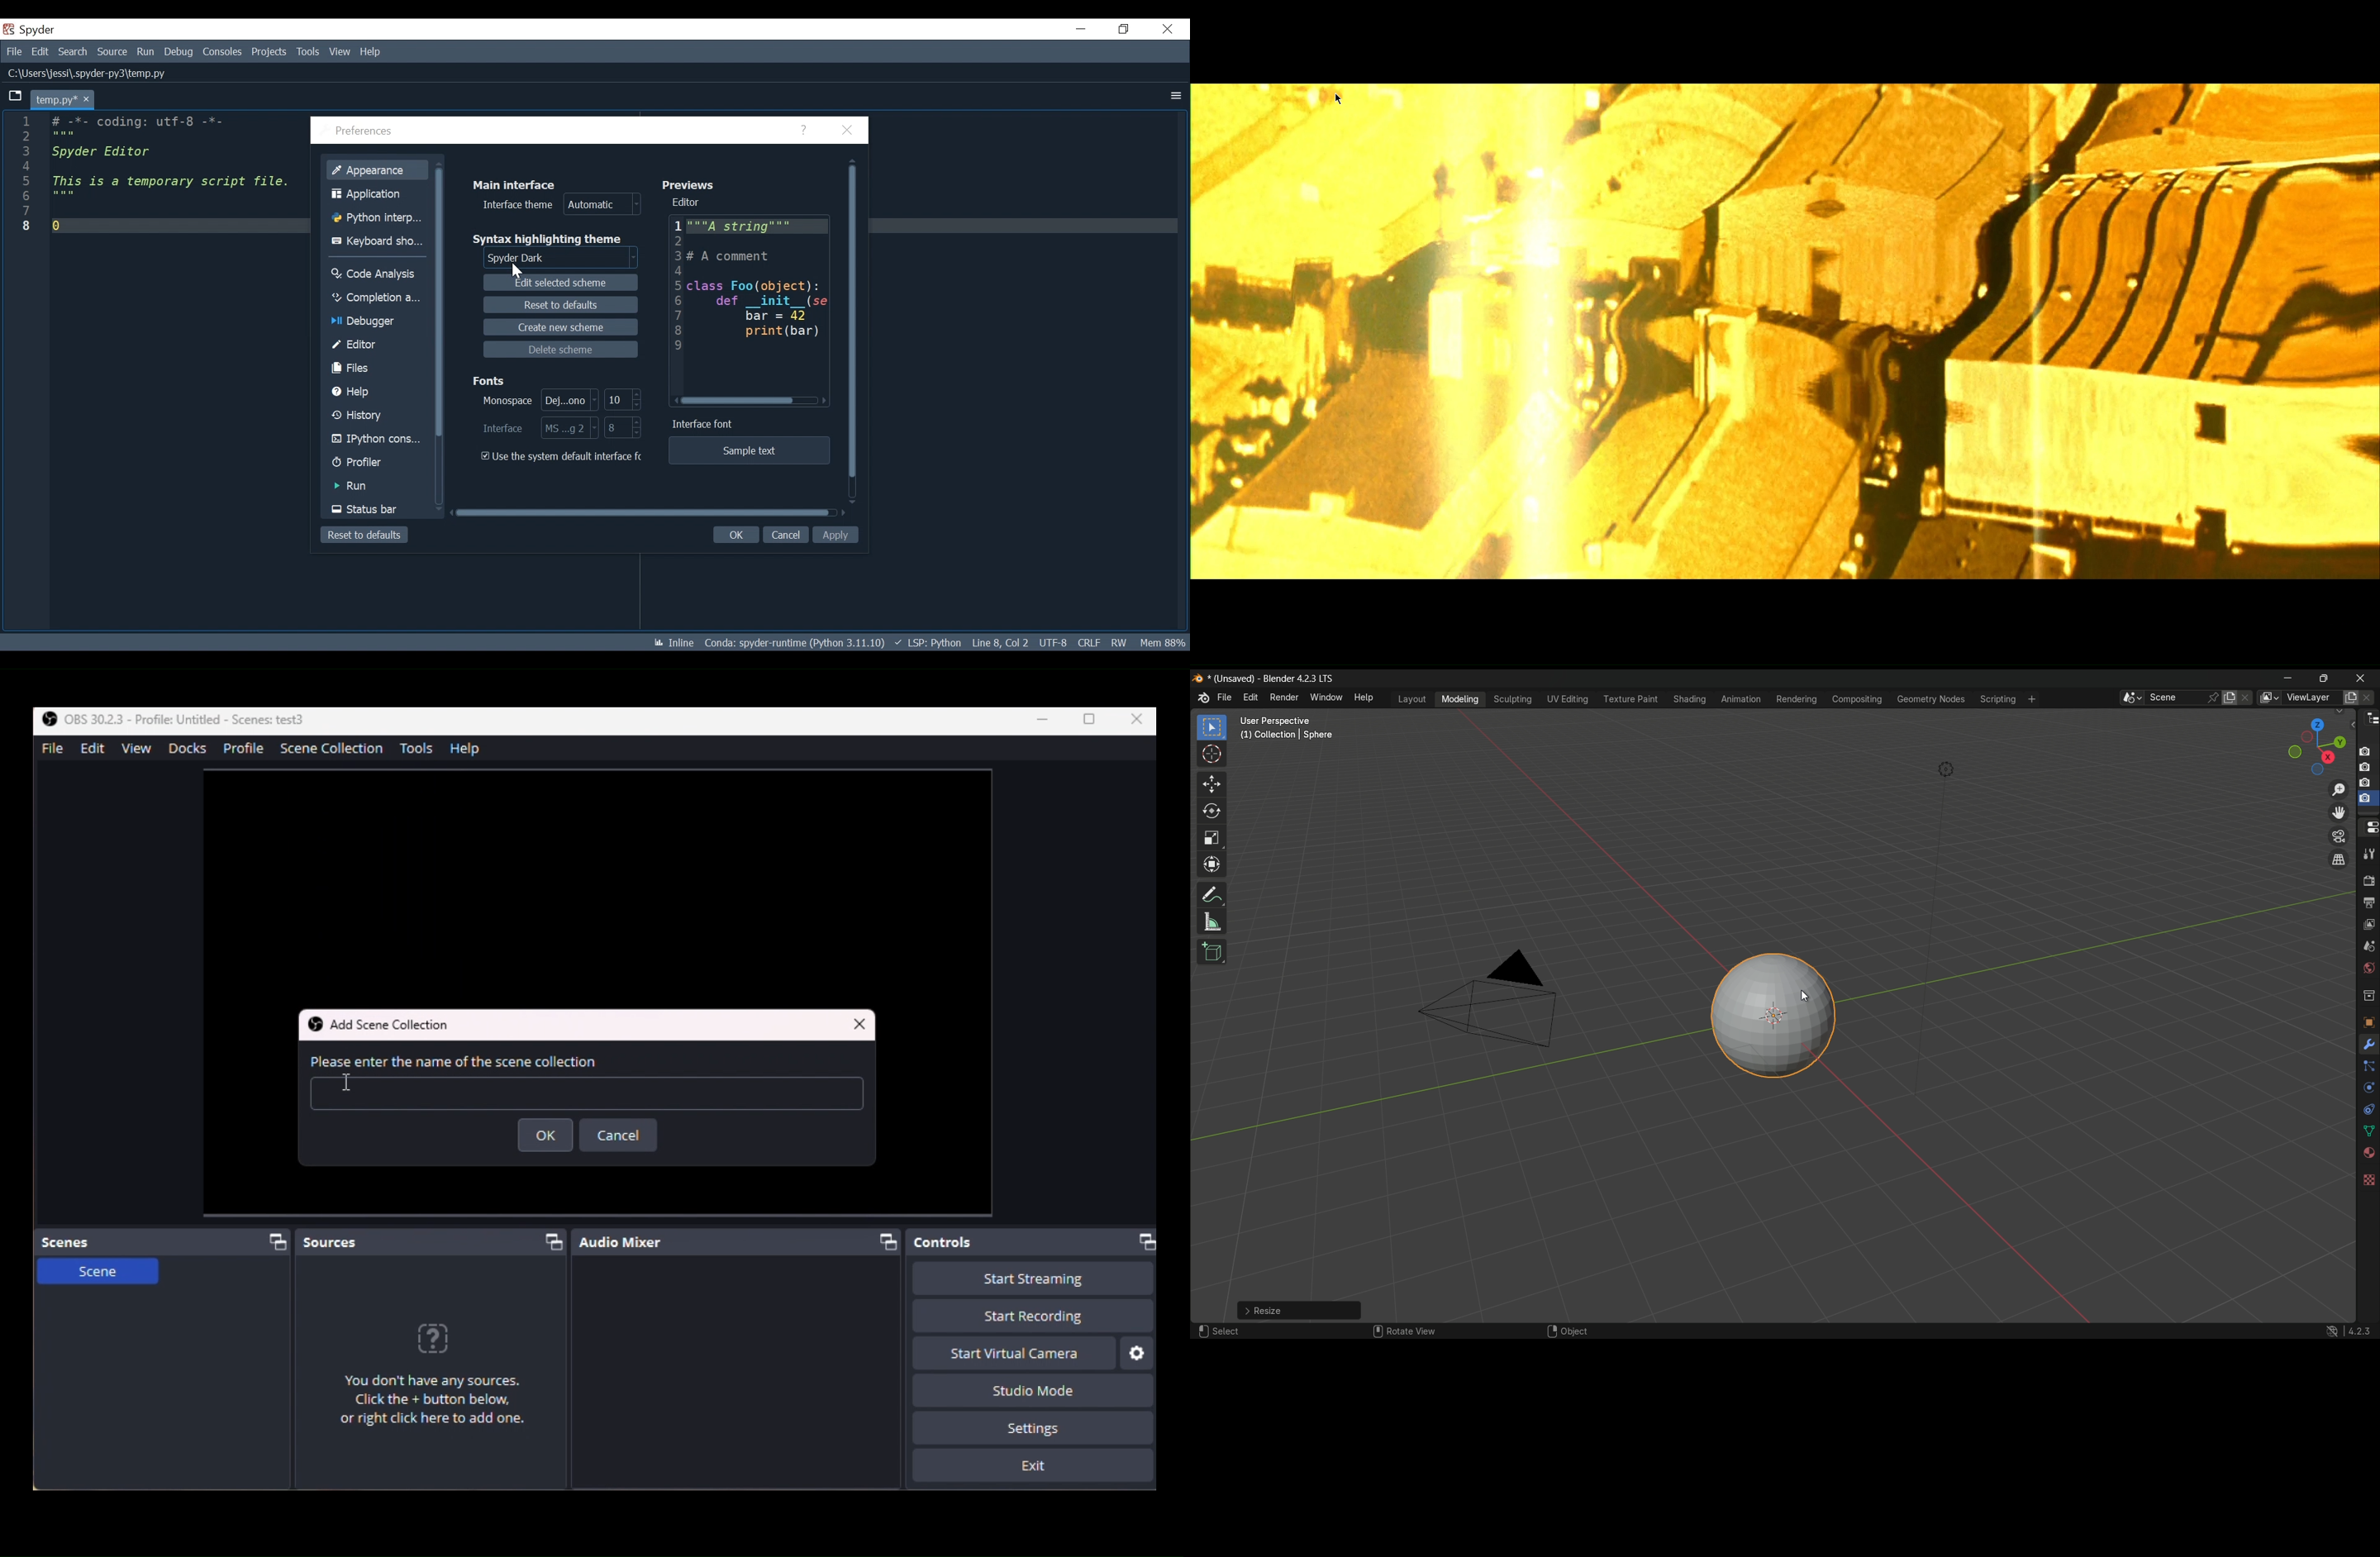  Describe the element at coordinates (848, 131) in the screenshot. I see `Close` at that location.